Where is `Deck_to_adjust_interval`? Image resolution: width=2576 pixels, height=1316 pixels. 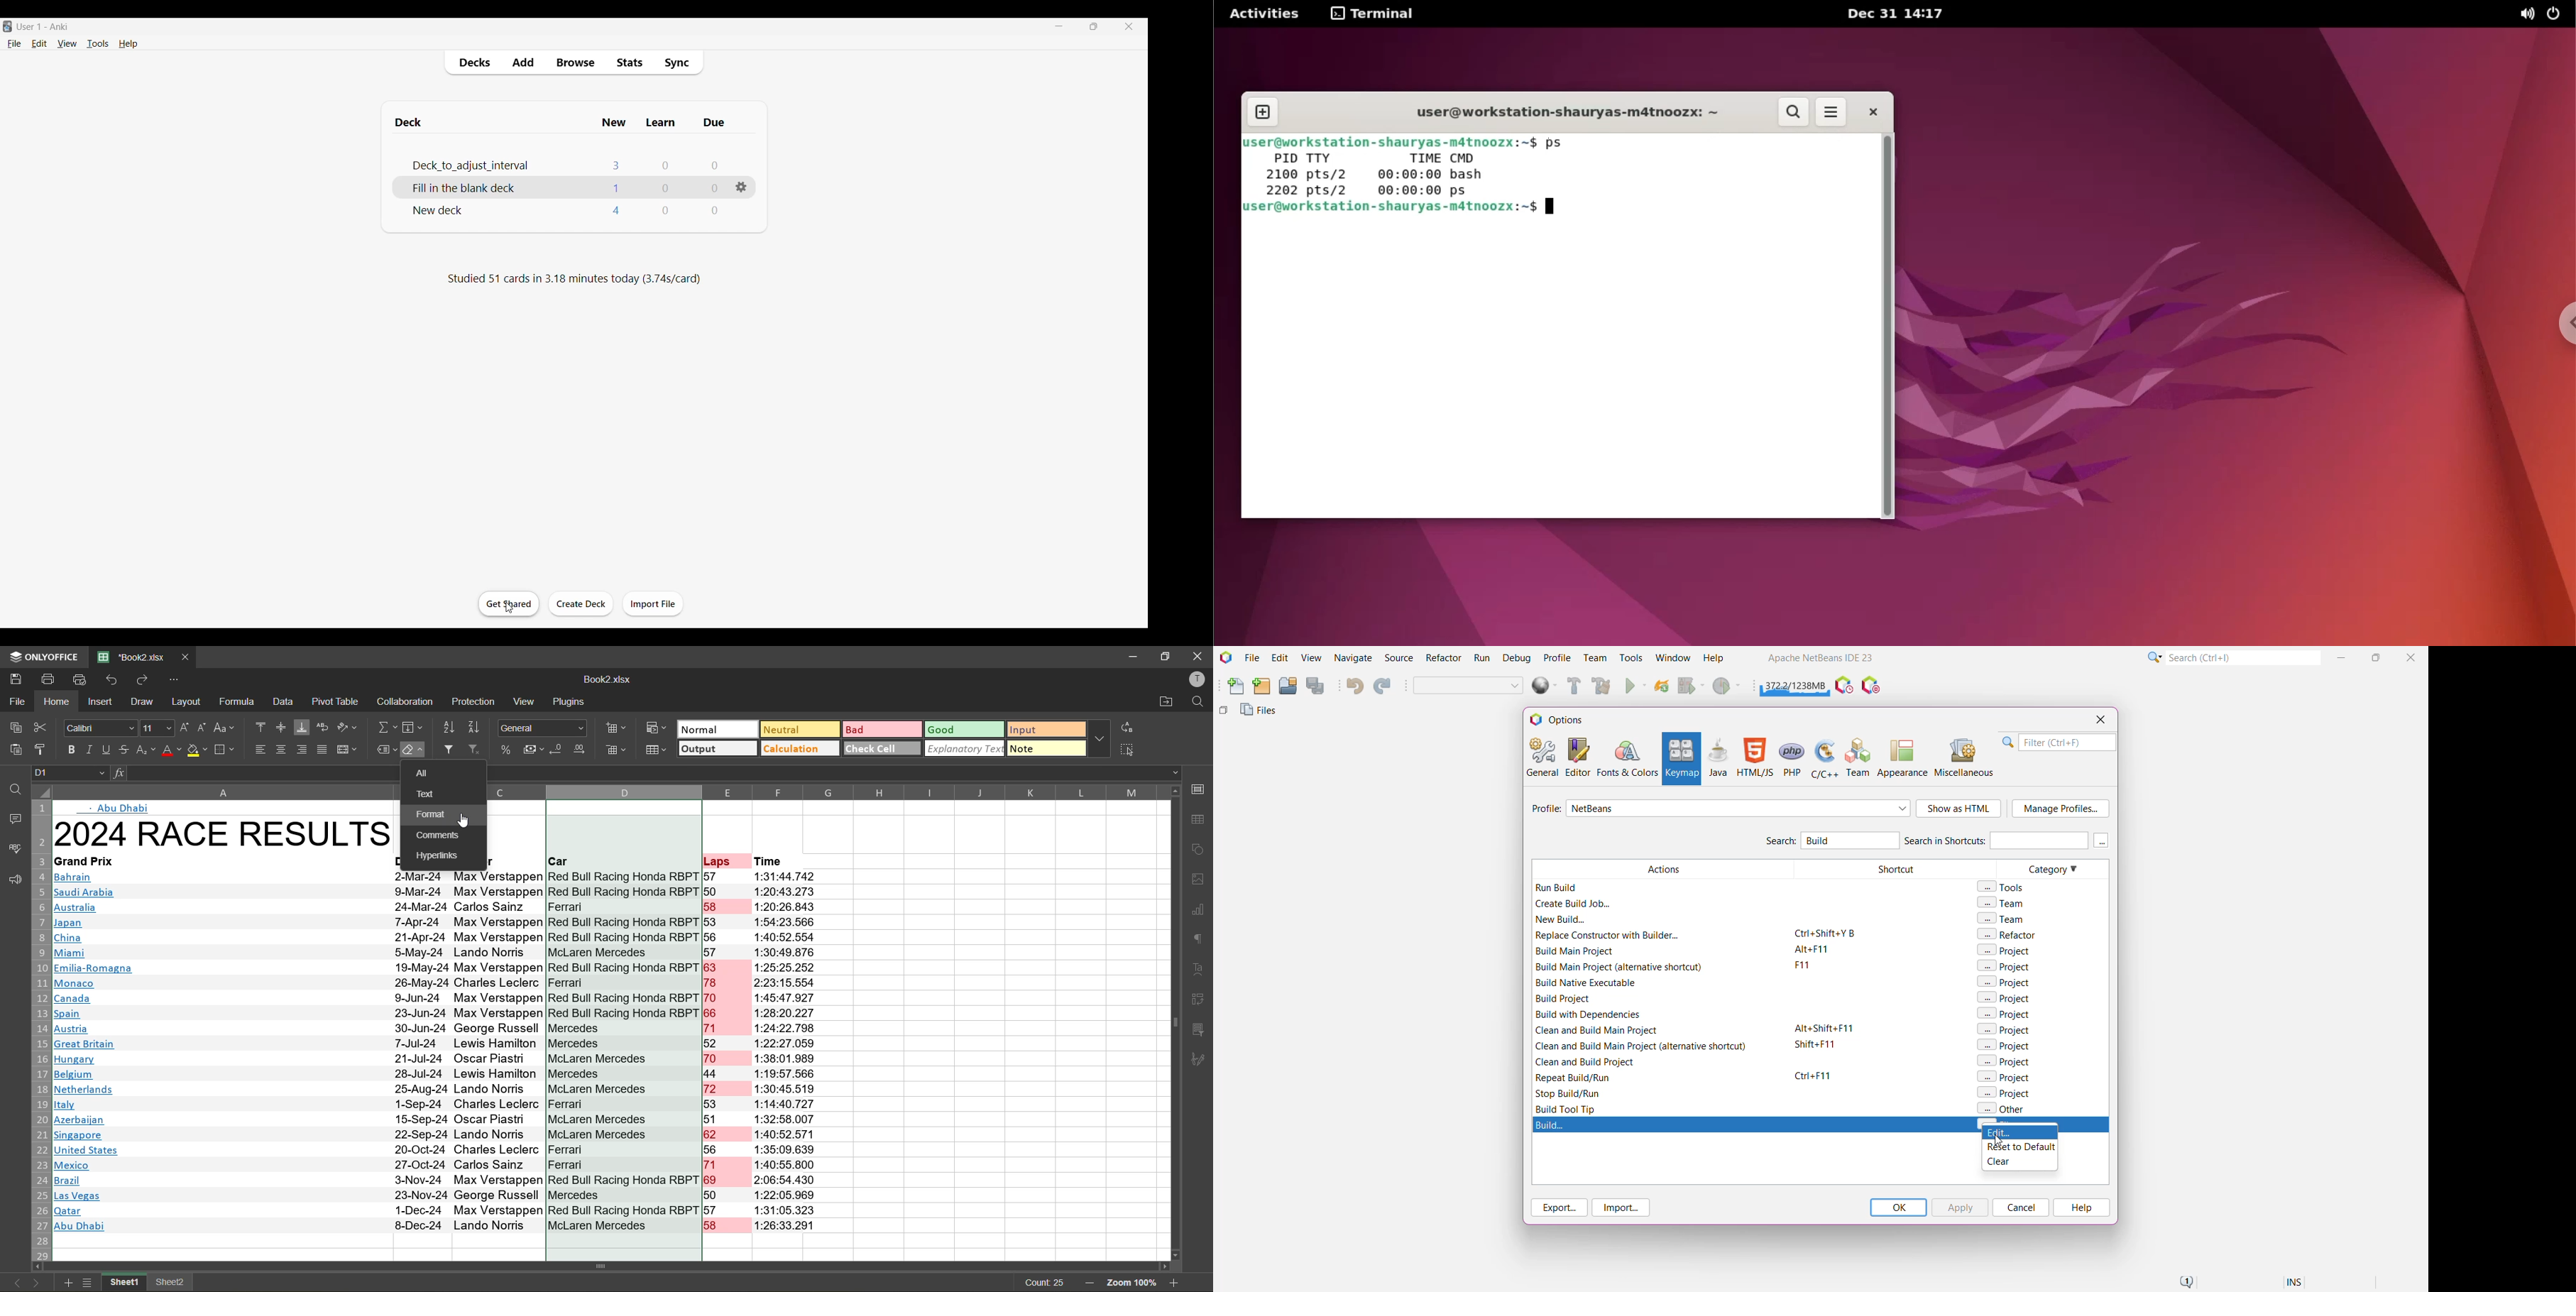
Deck_to_adjust_interval is located at coordinates (458, 165).